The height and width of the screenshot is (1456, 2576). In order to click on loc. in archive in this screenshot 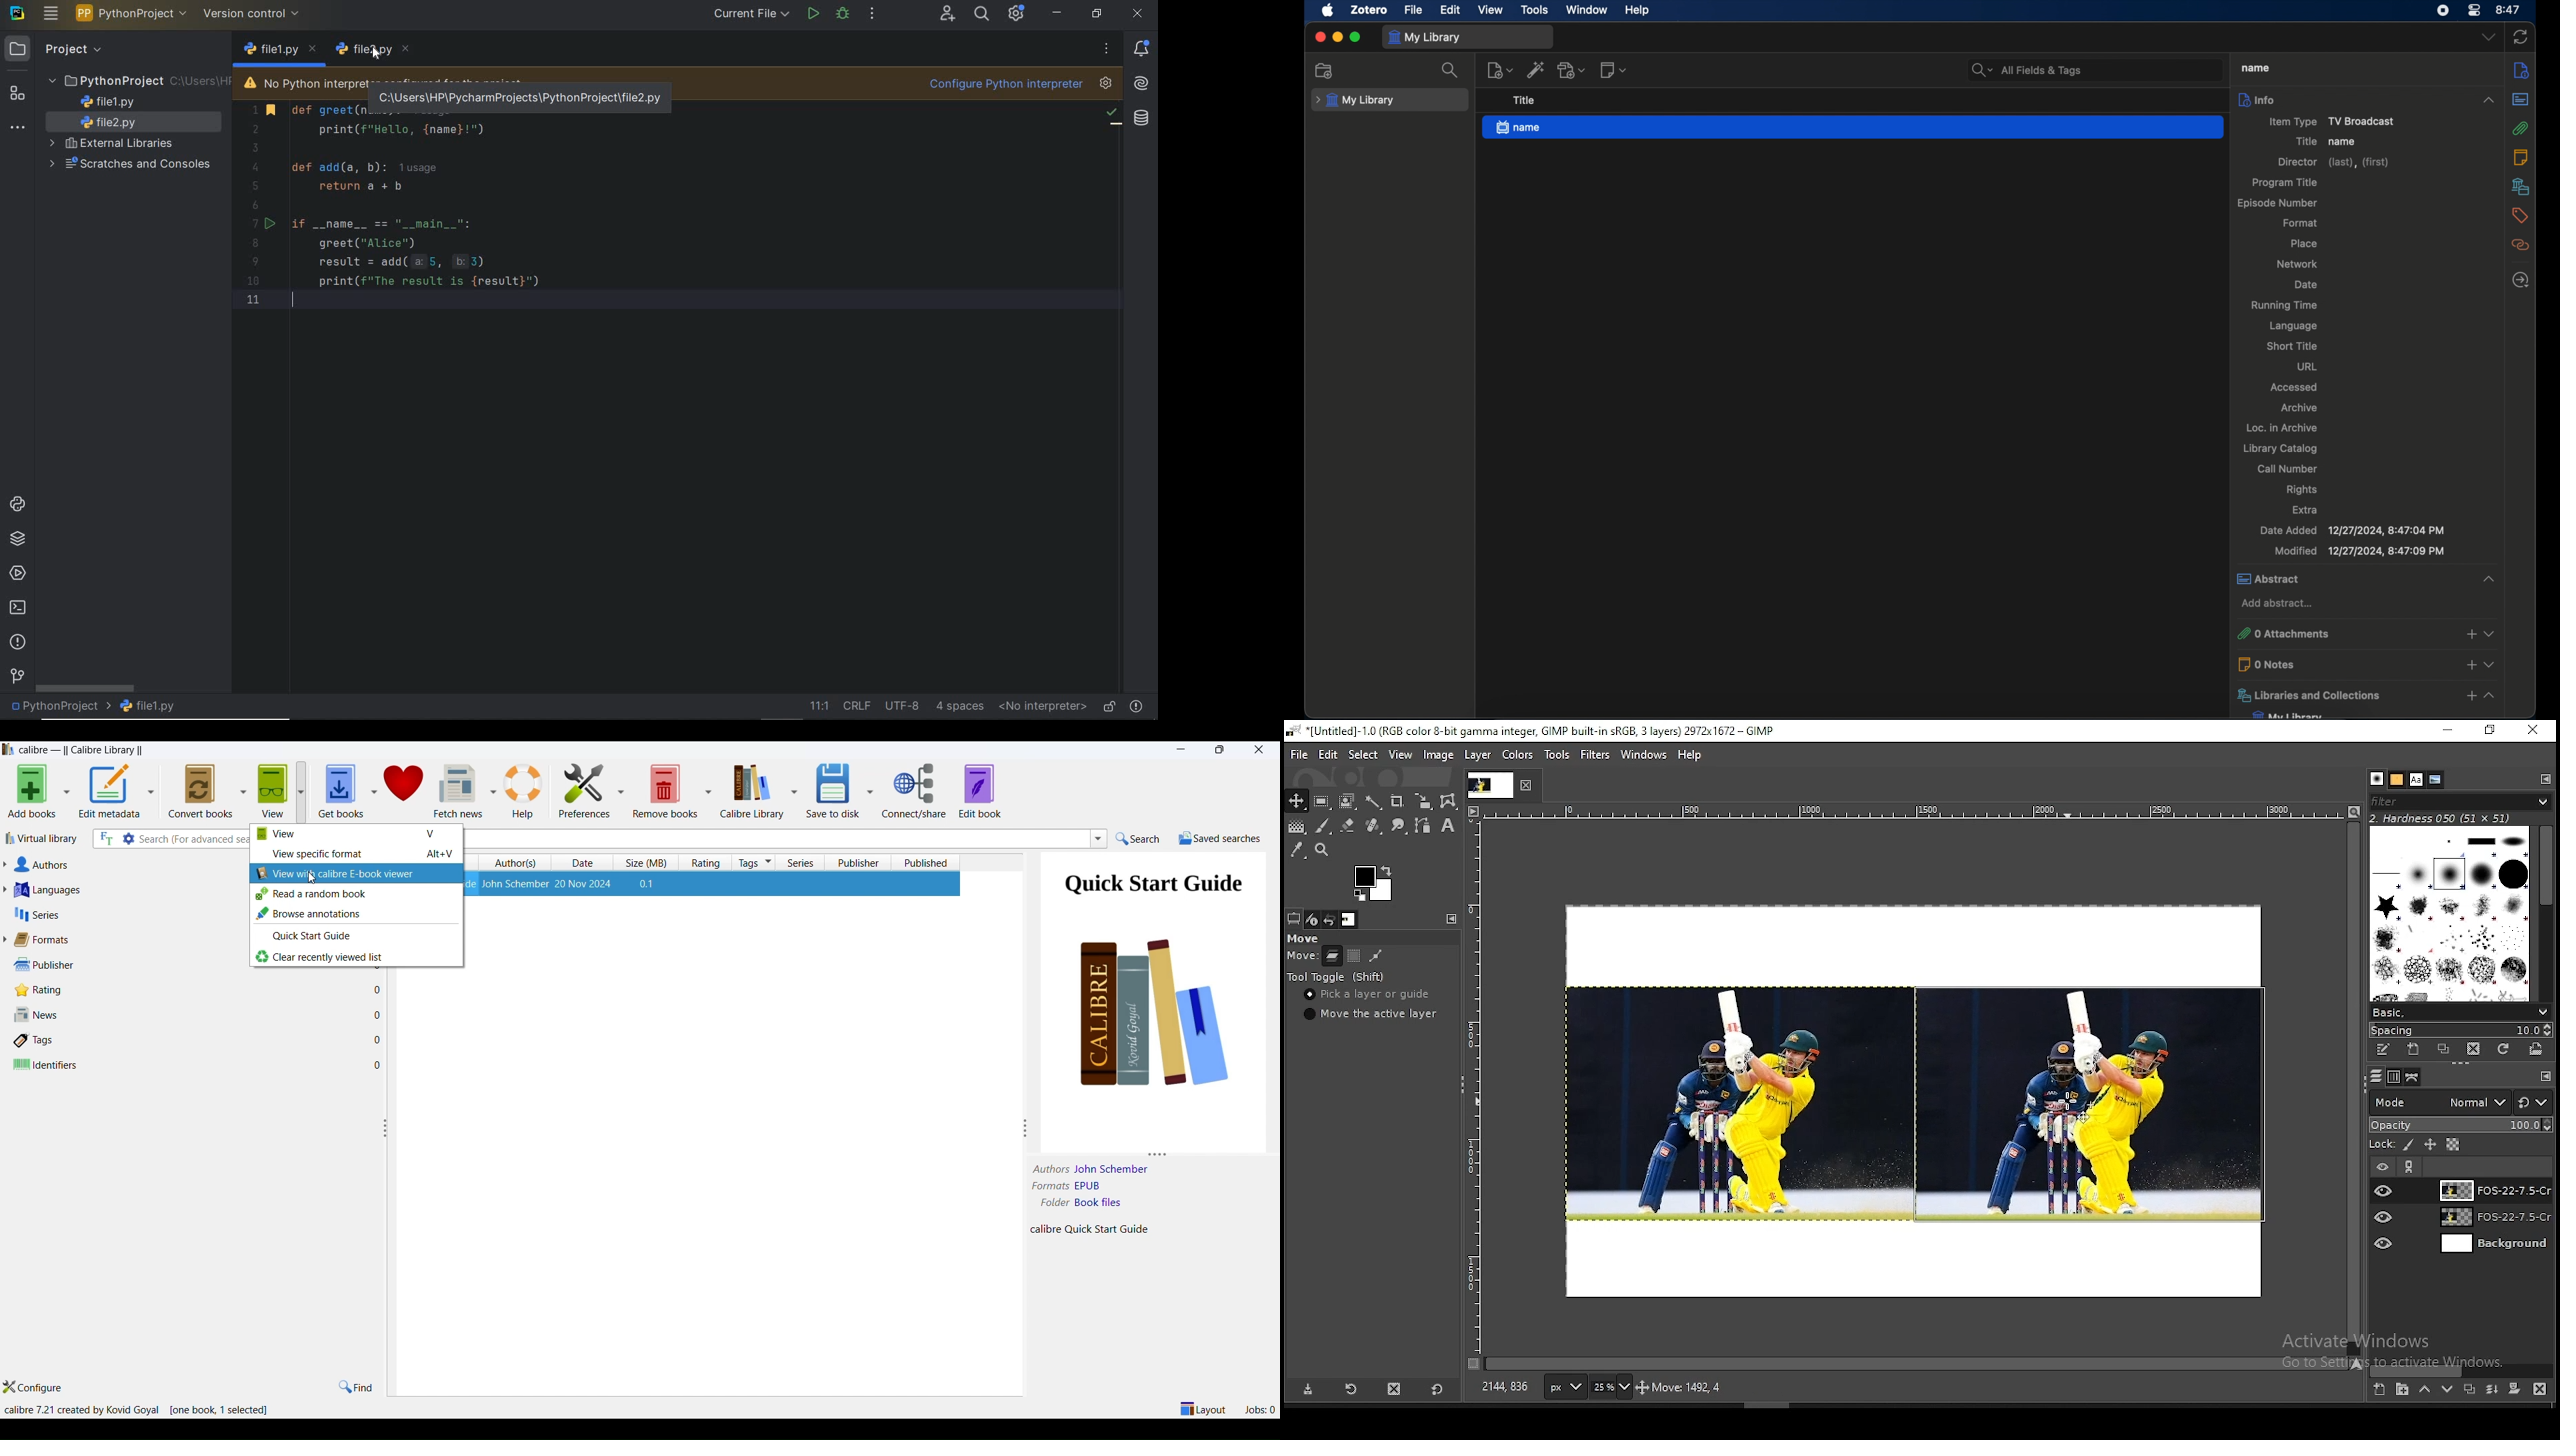, I will do `click(2281, 427)`.